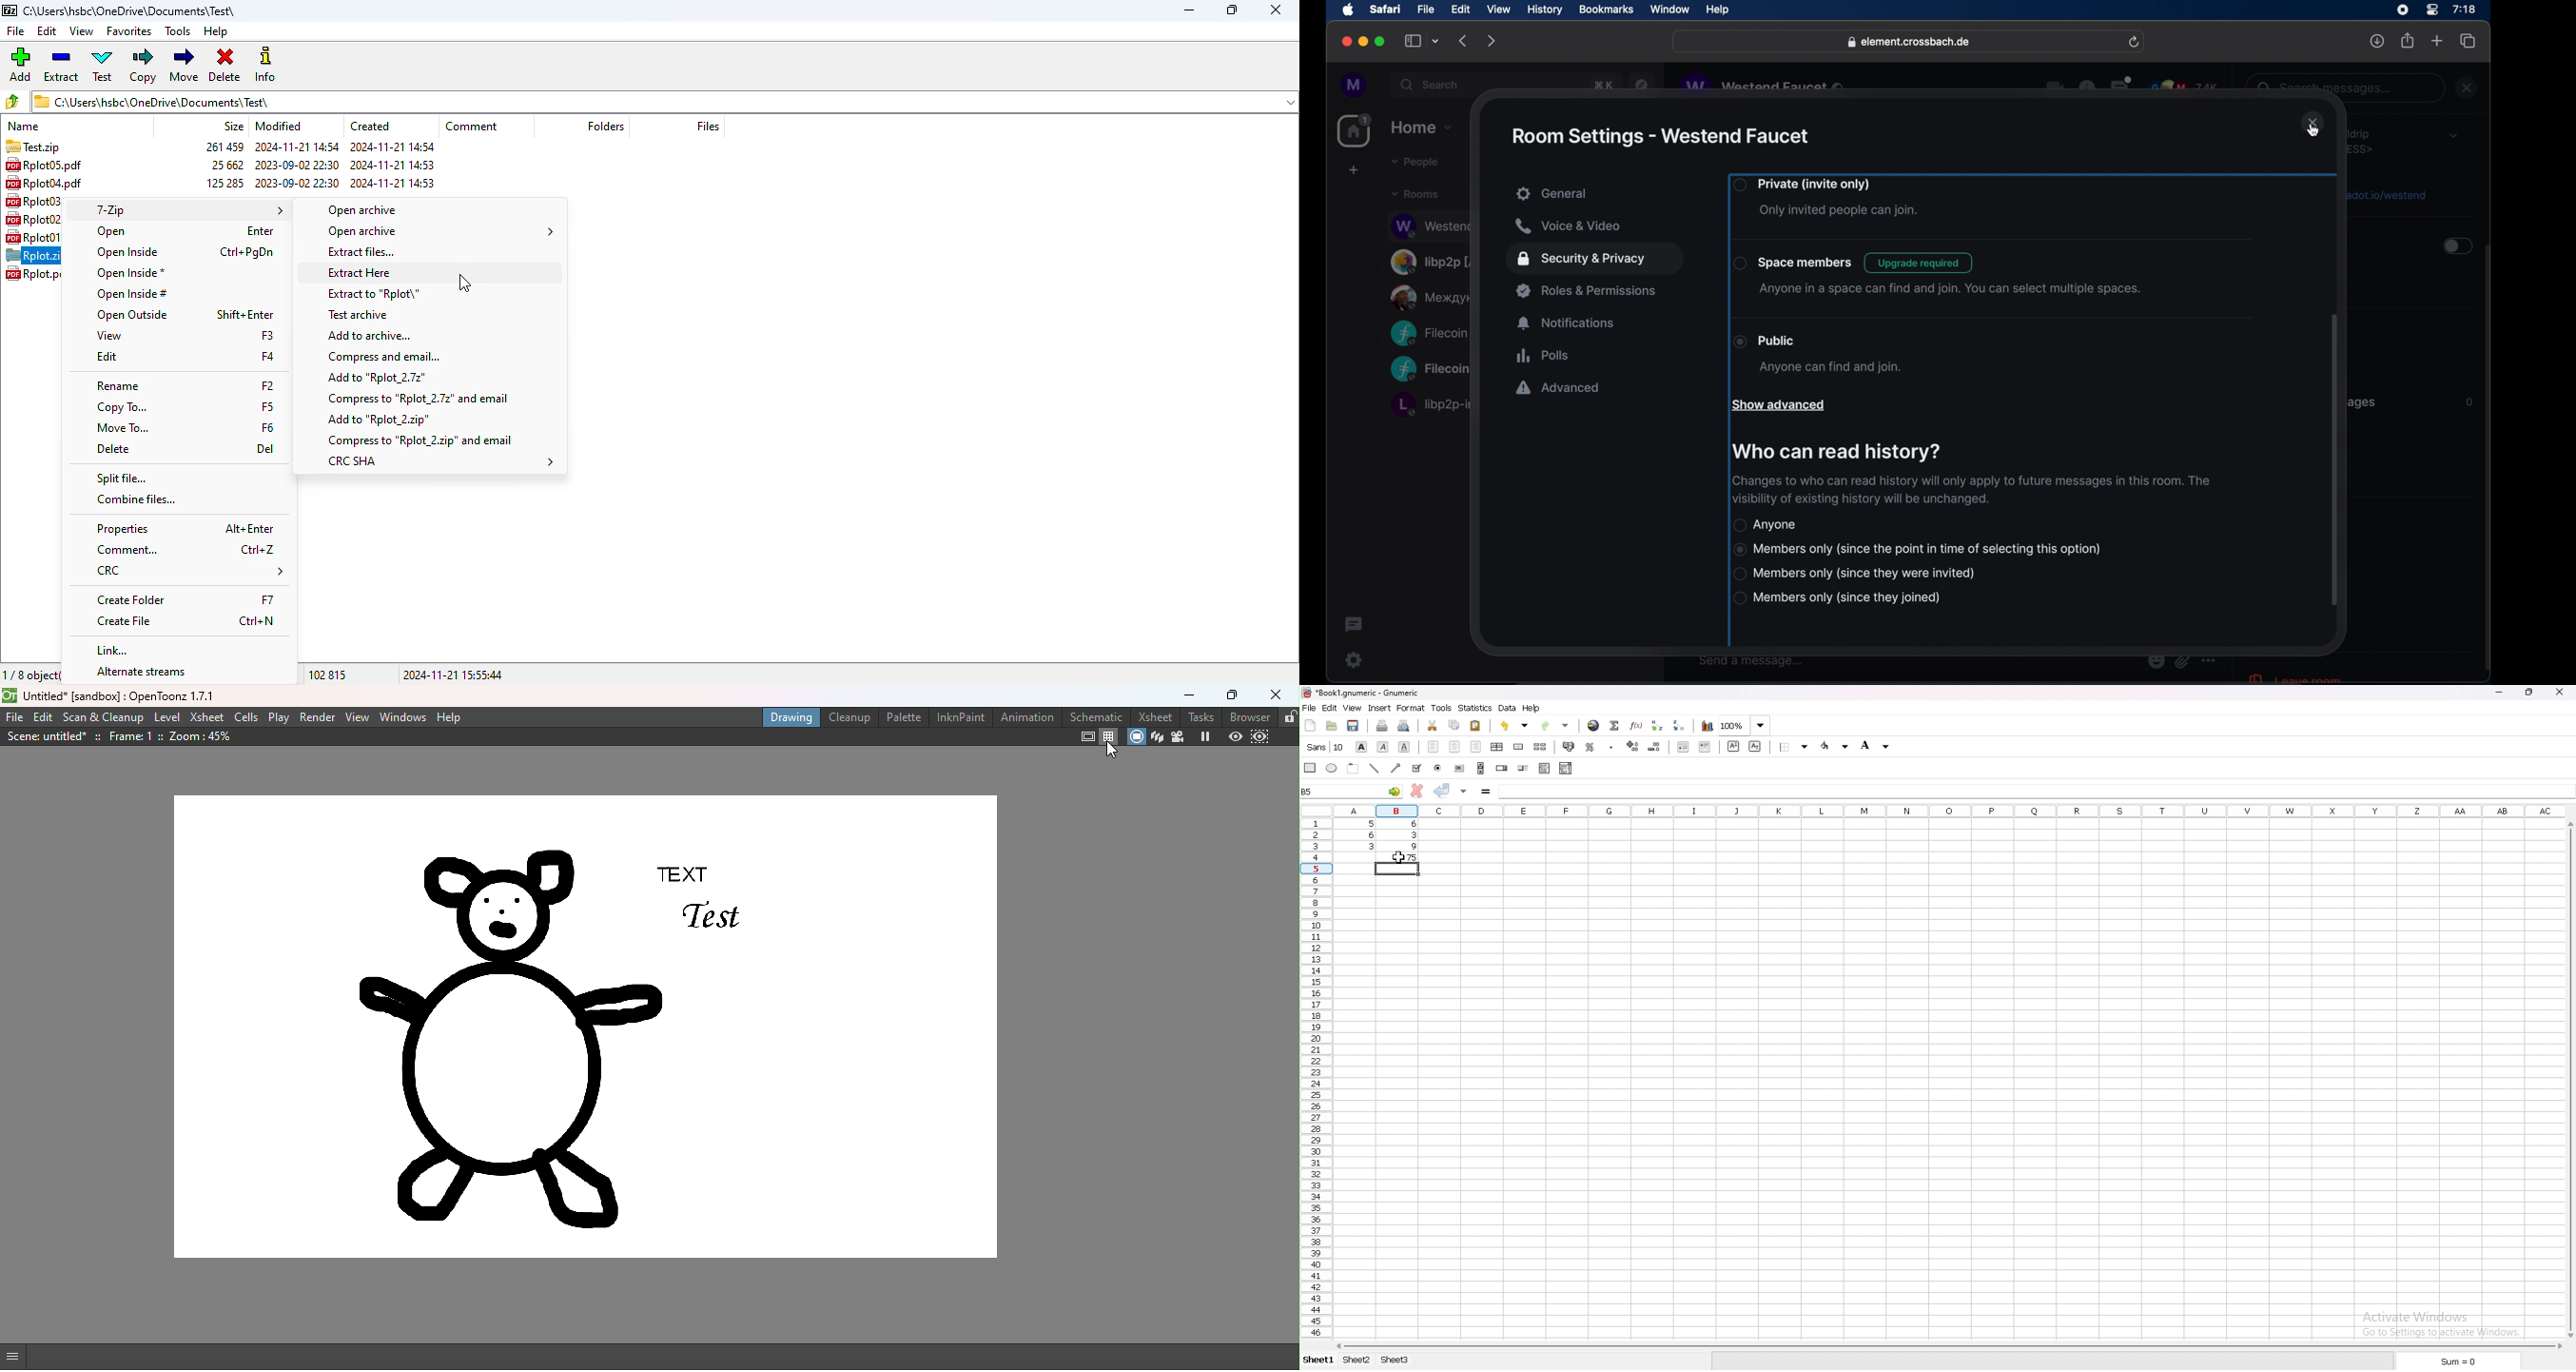 The image size is (2576, 1372). I want to click on window, so click(1670, 10).